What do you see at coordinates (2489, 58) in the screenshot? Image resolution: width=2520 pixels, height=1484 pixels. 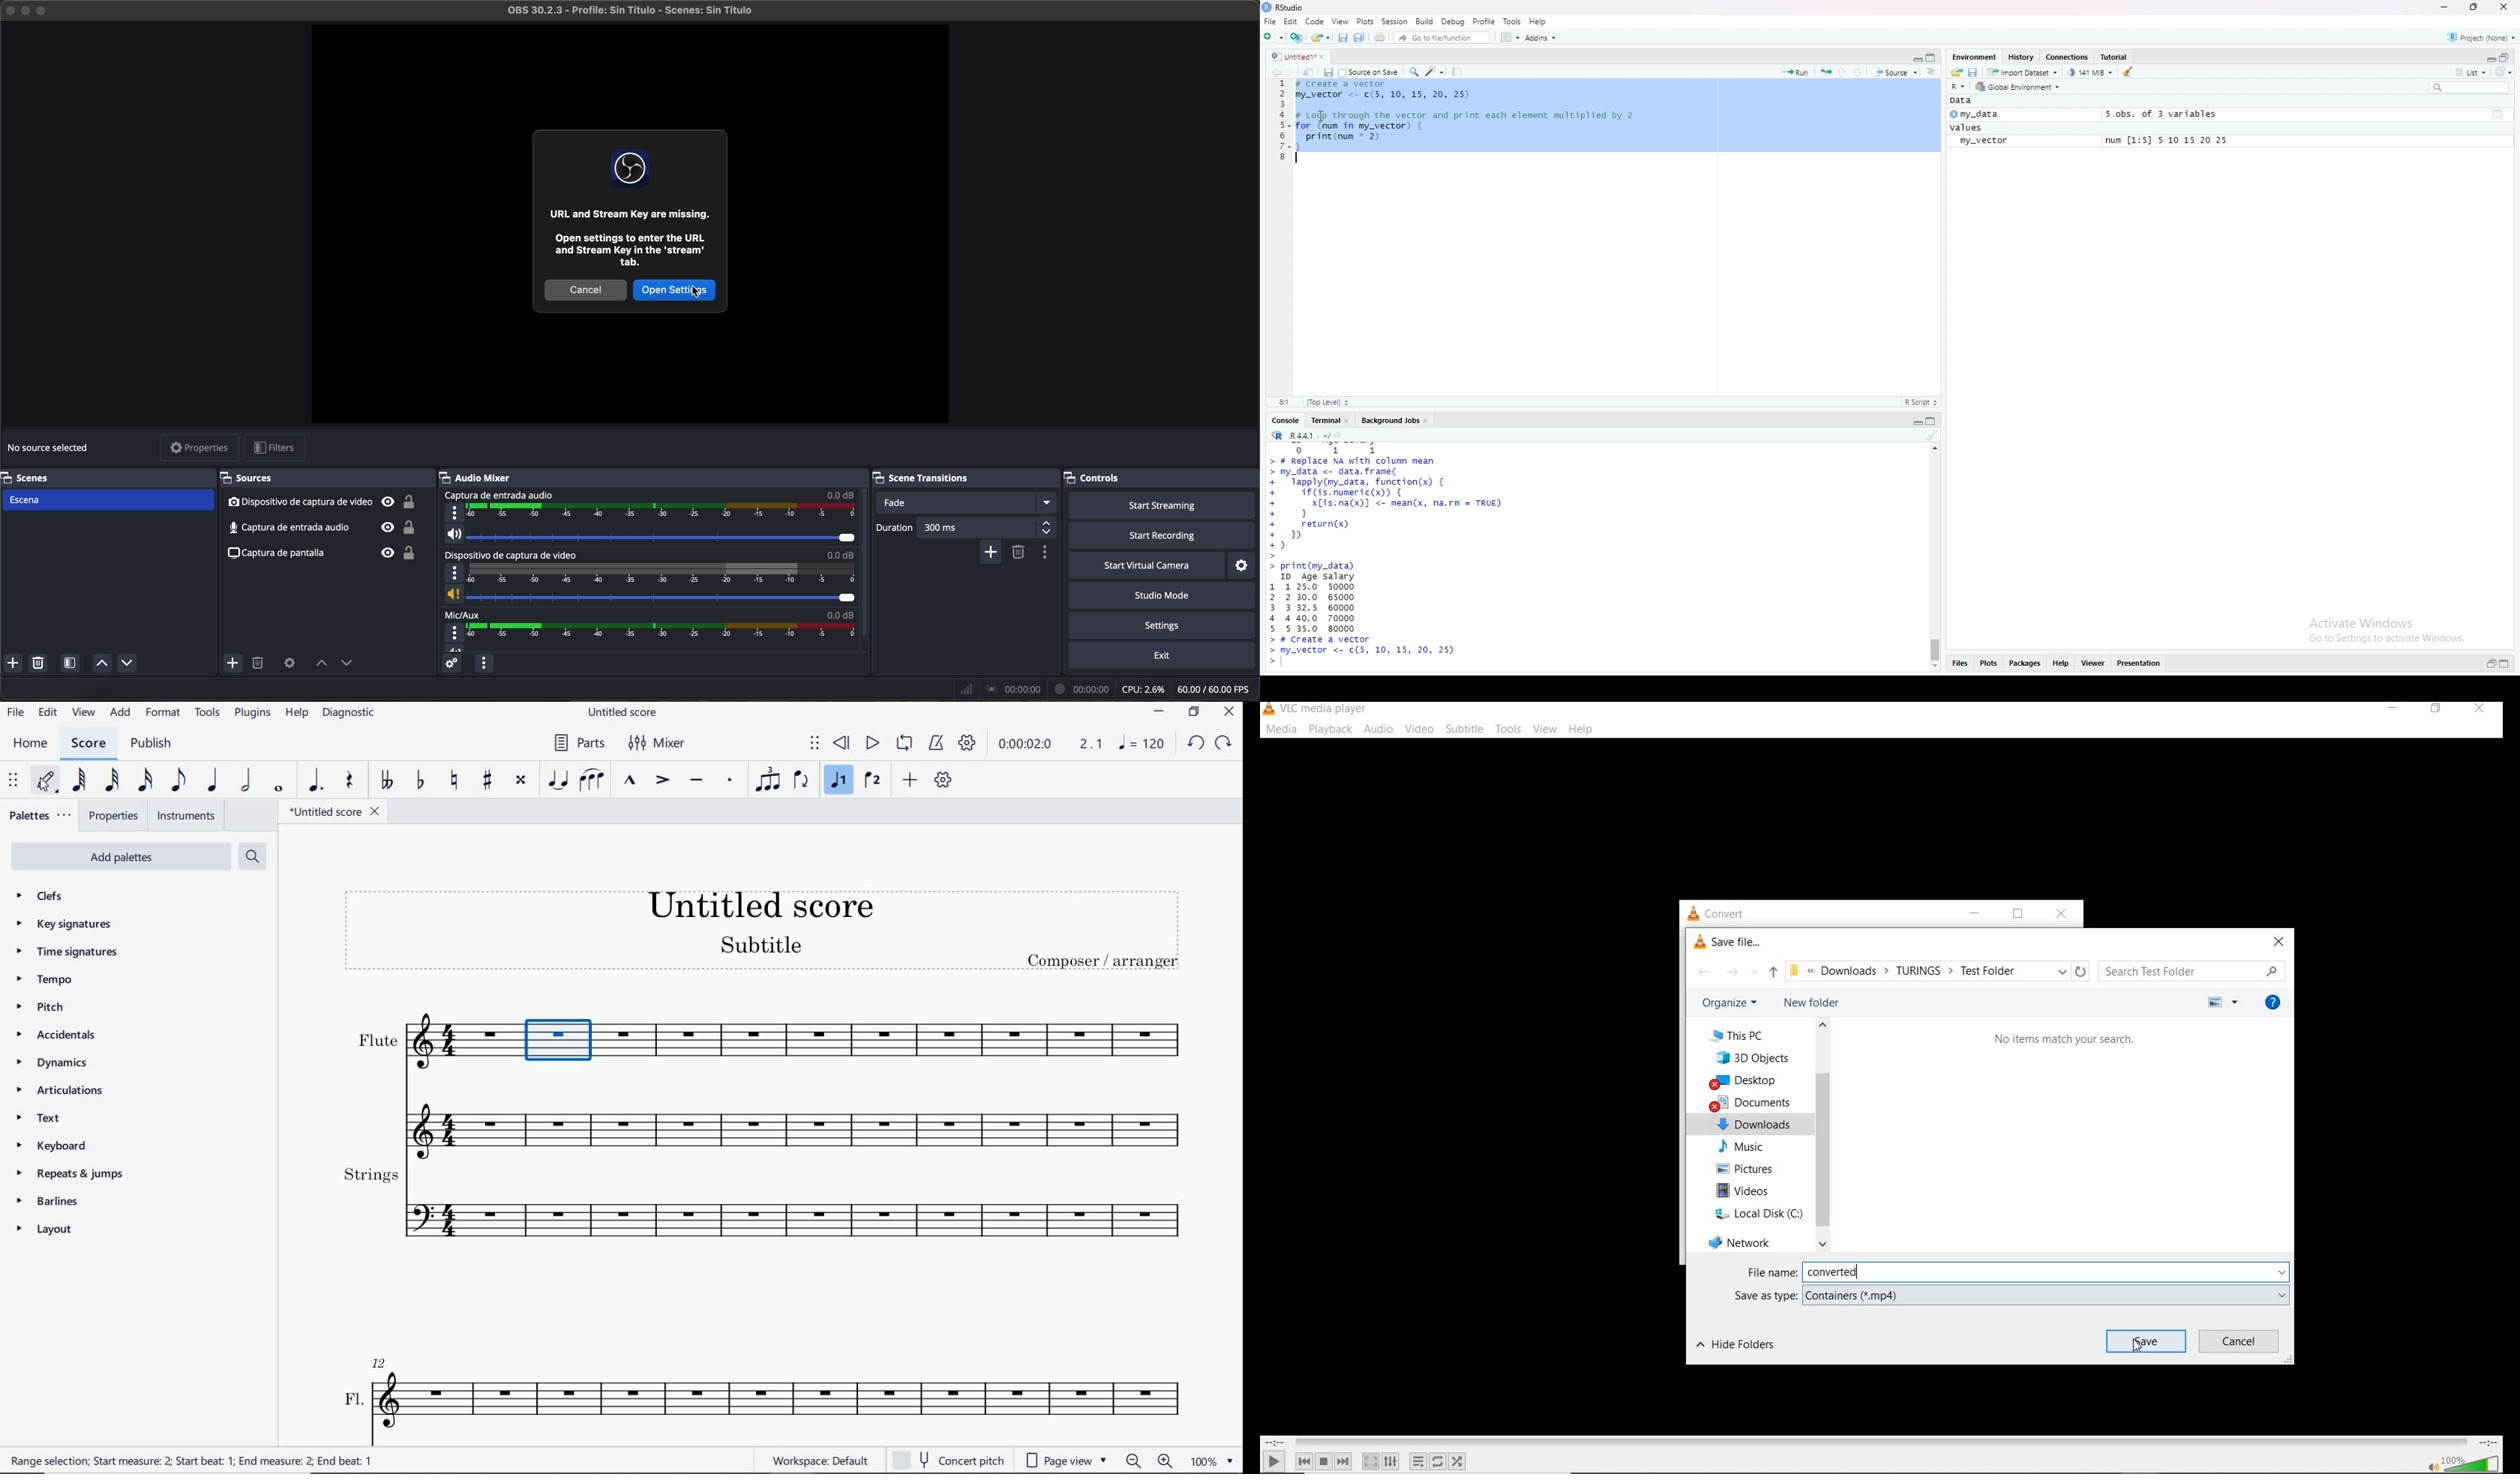 I see `expand` at bounding box center [2489, 58].